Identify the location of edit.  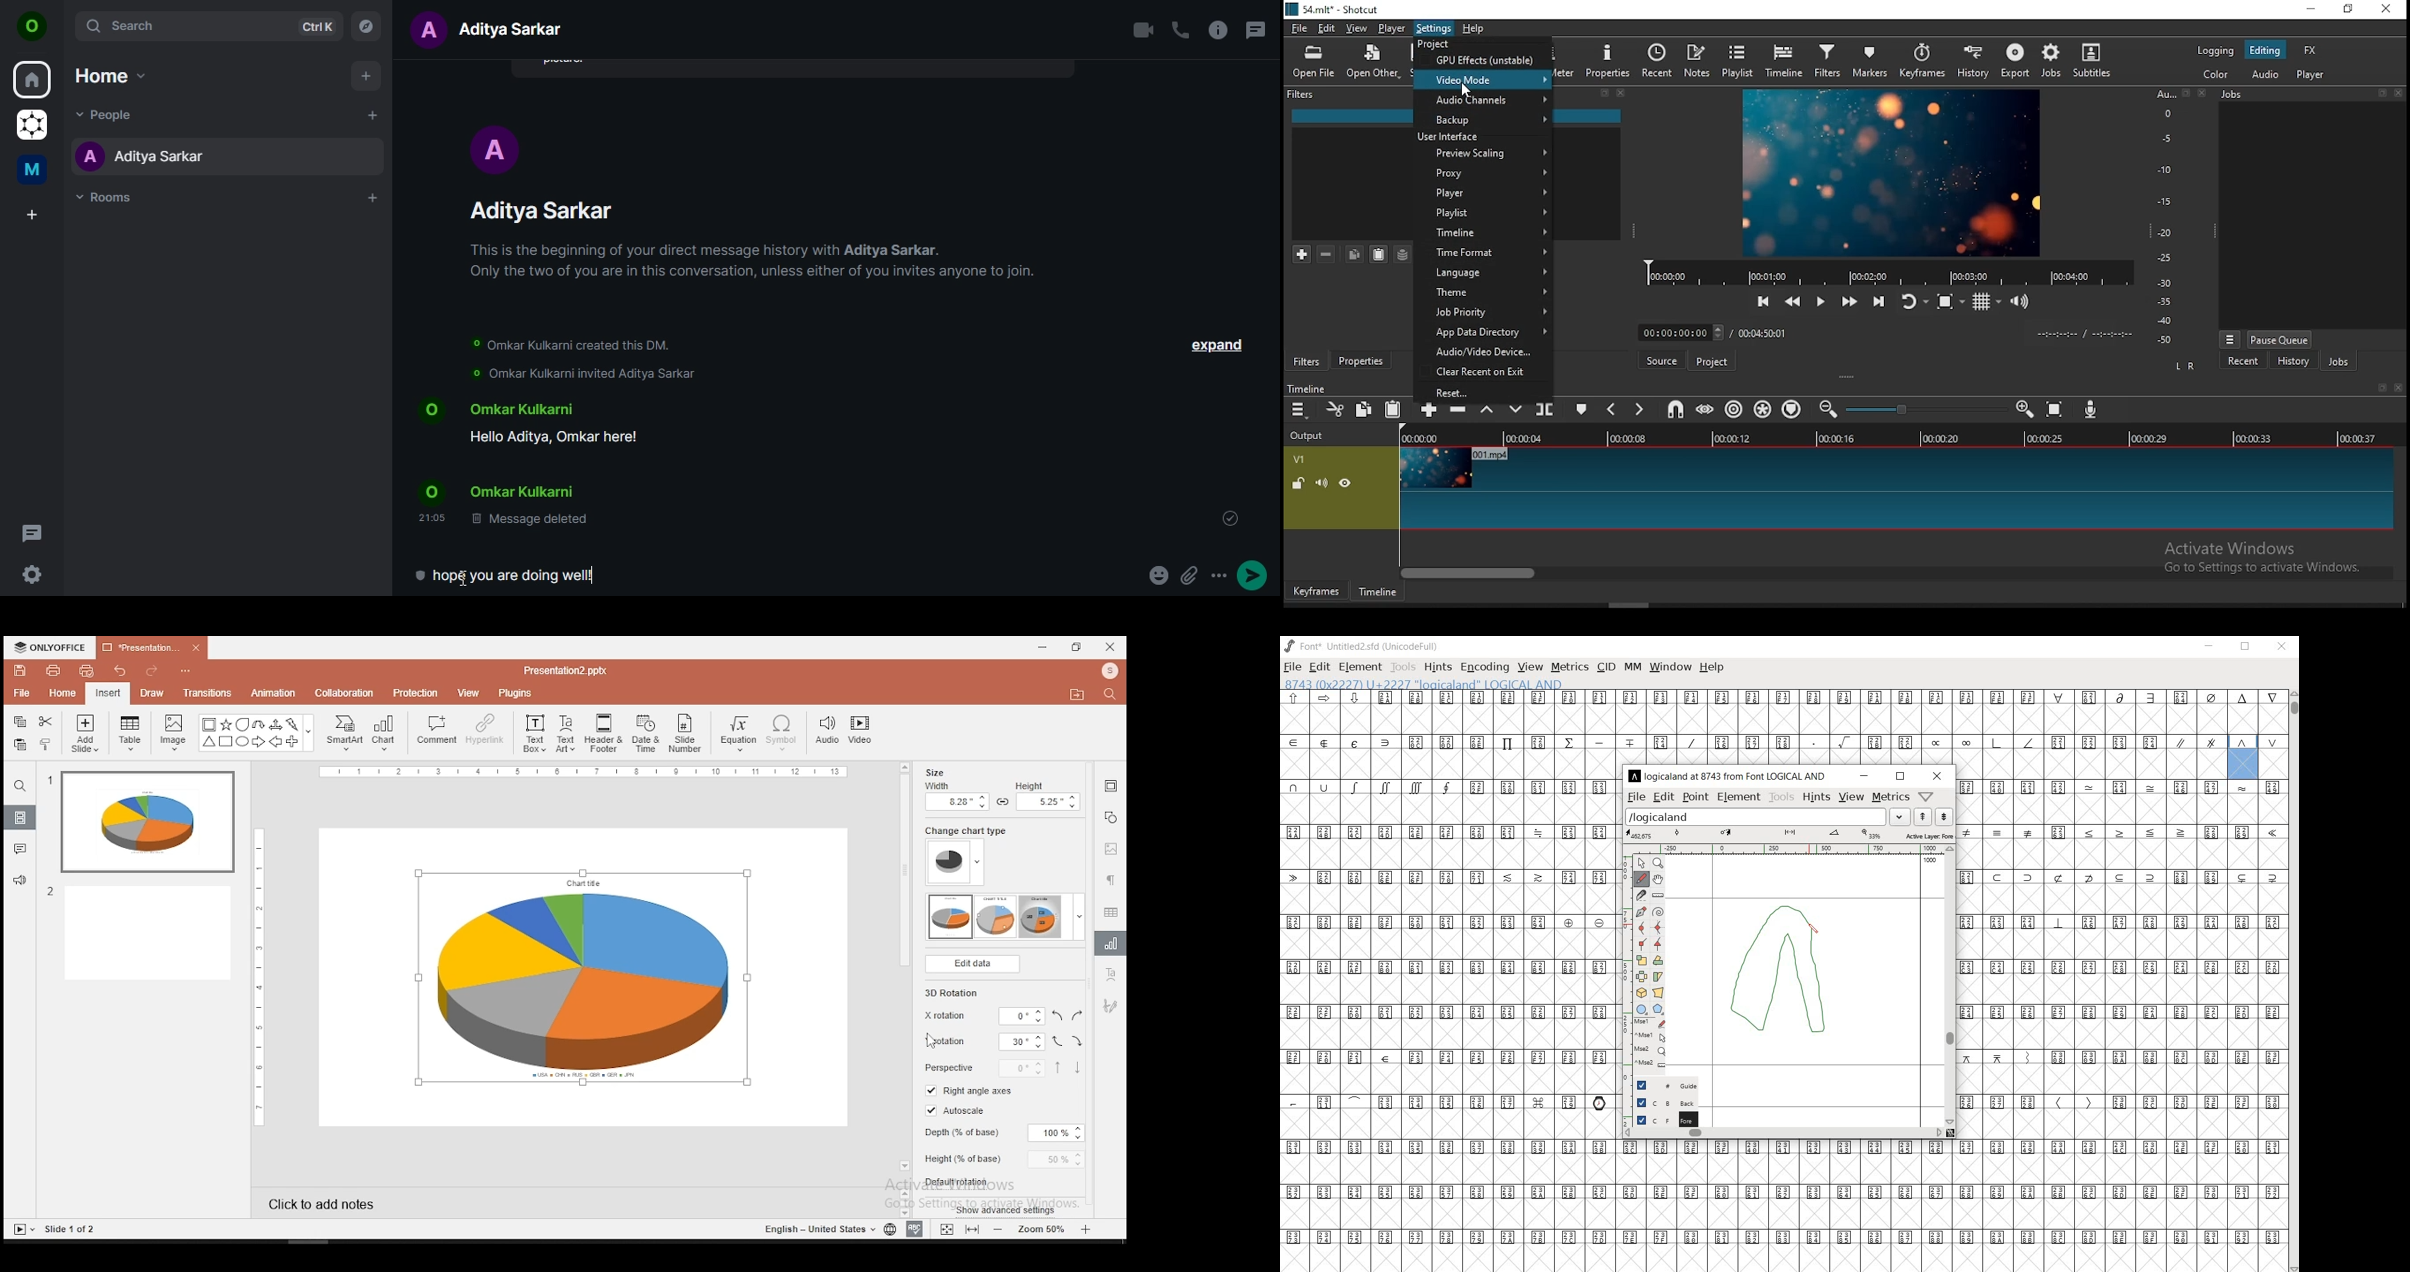
(1319, 667).